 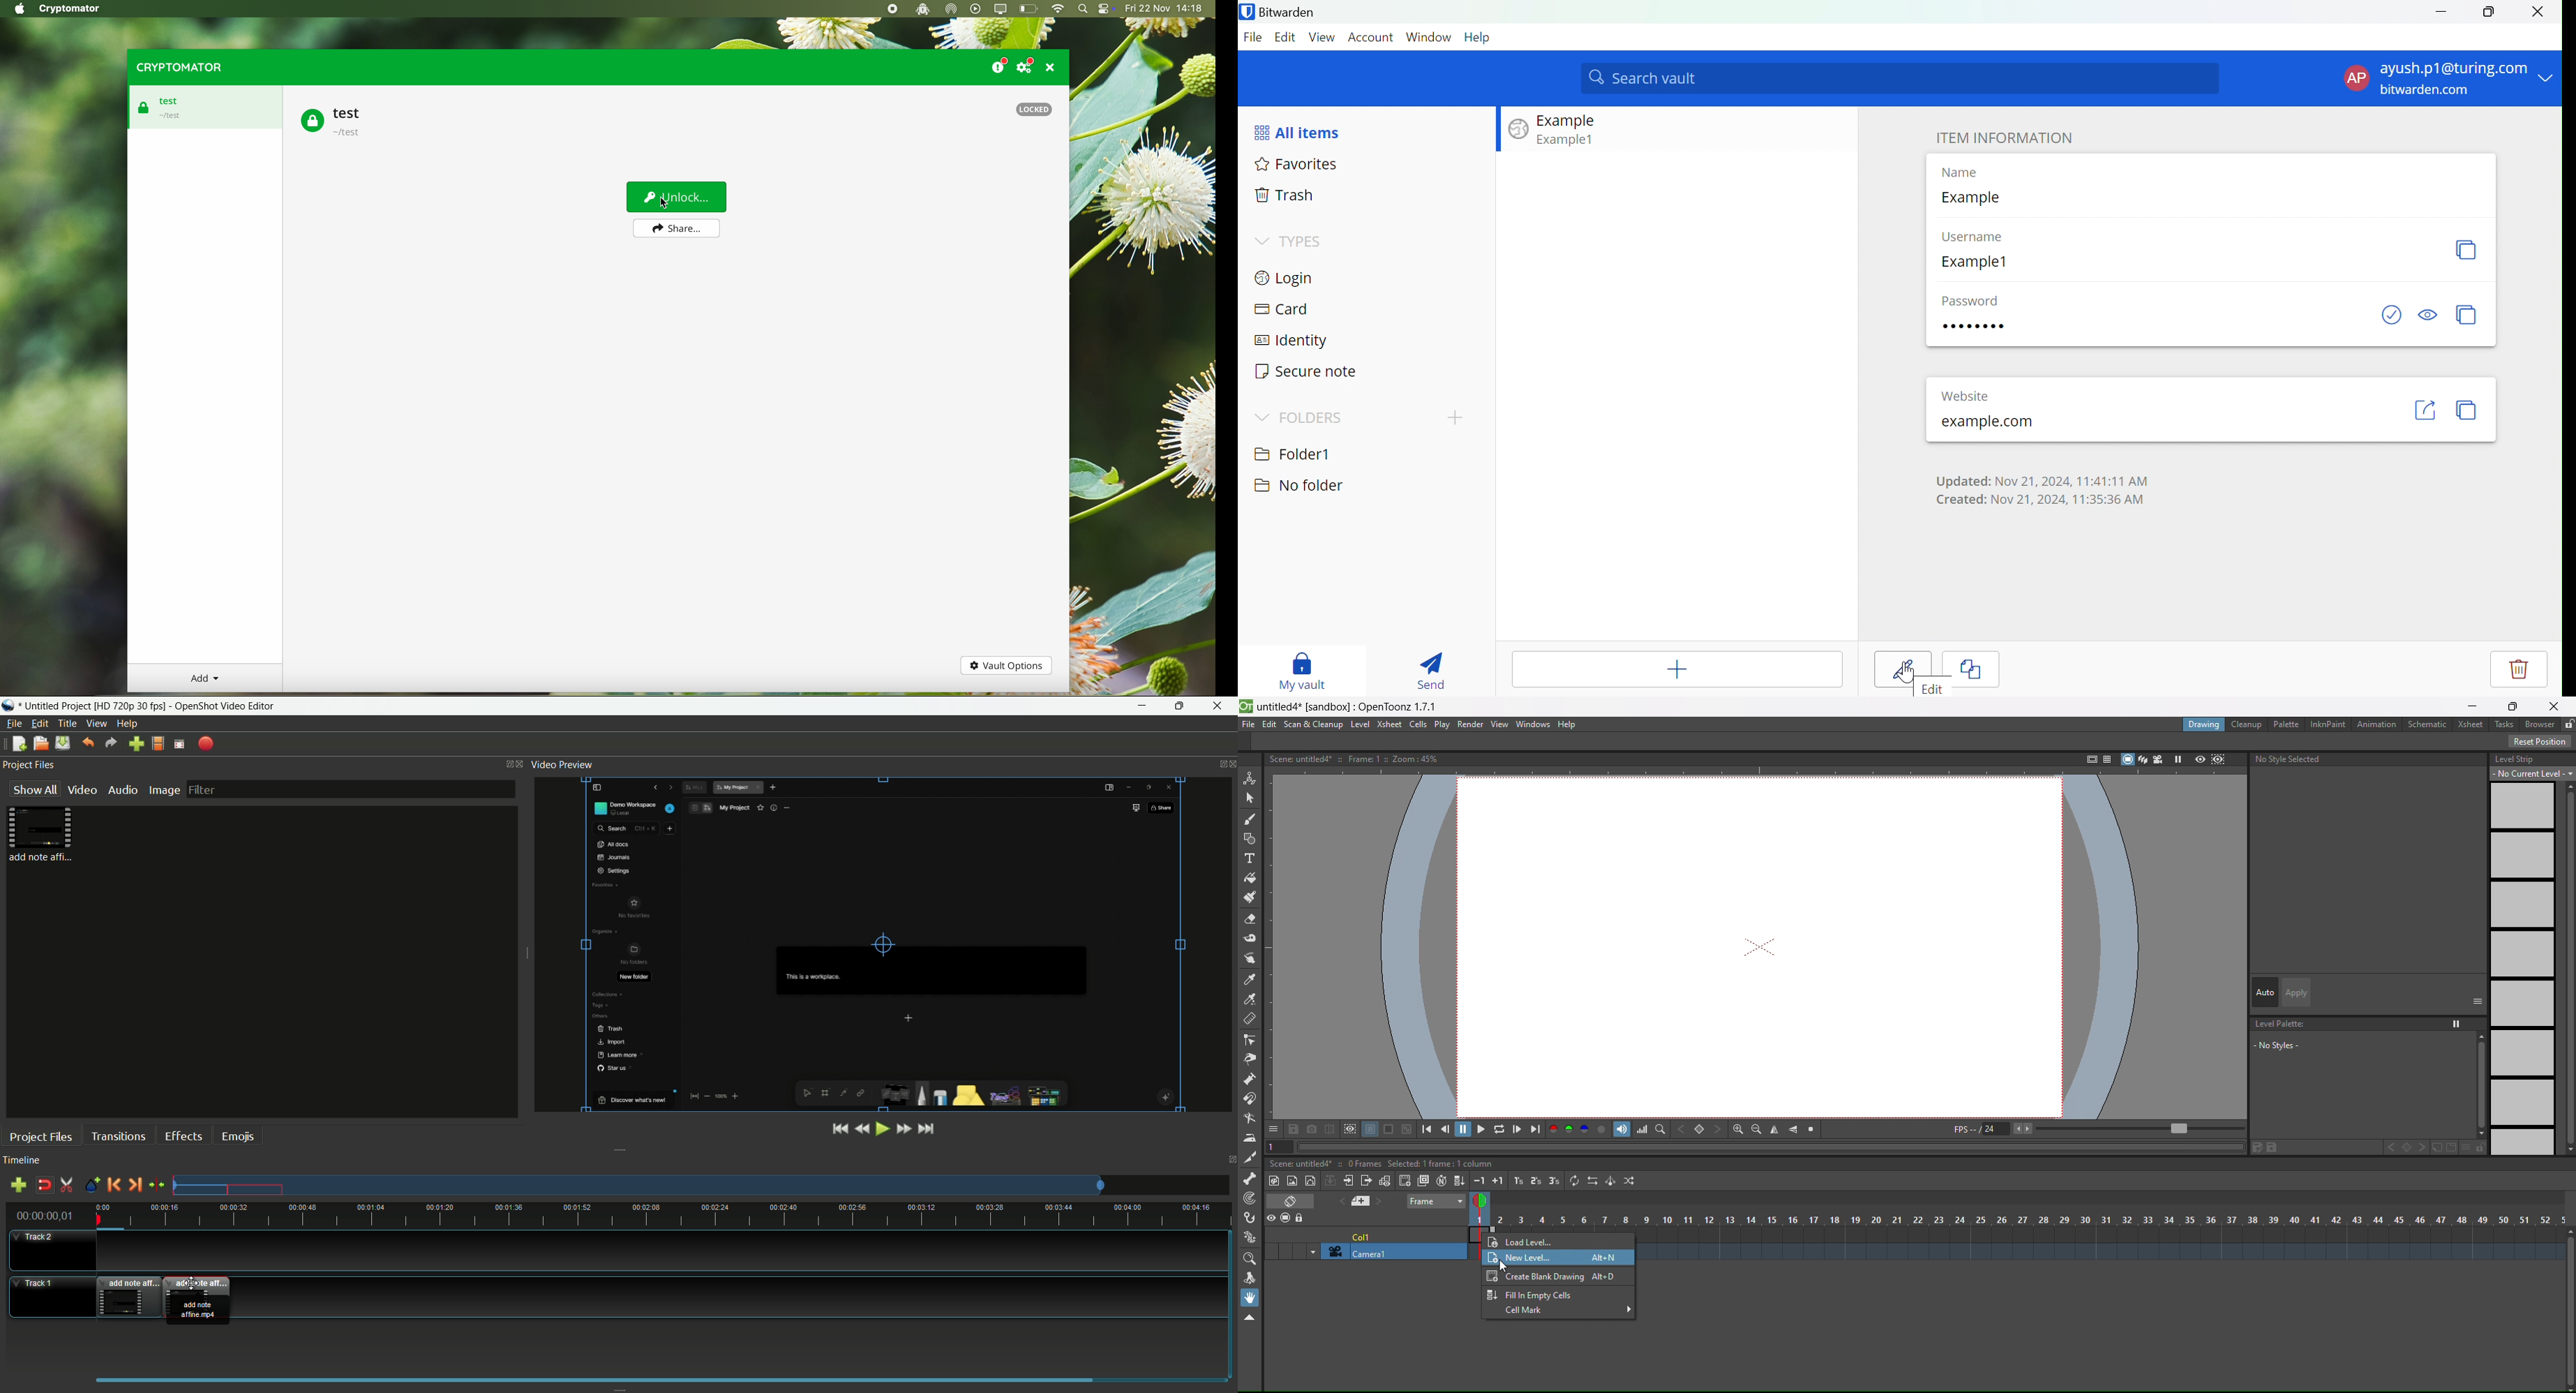 What do you see at coordinates (1260, 240) in the screenshot?
I see `Drop Down` at bounding box center [1260, 240].